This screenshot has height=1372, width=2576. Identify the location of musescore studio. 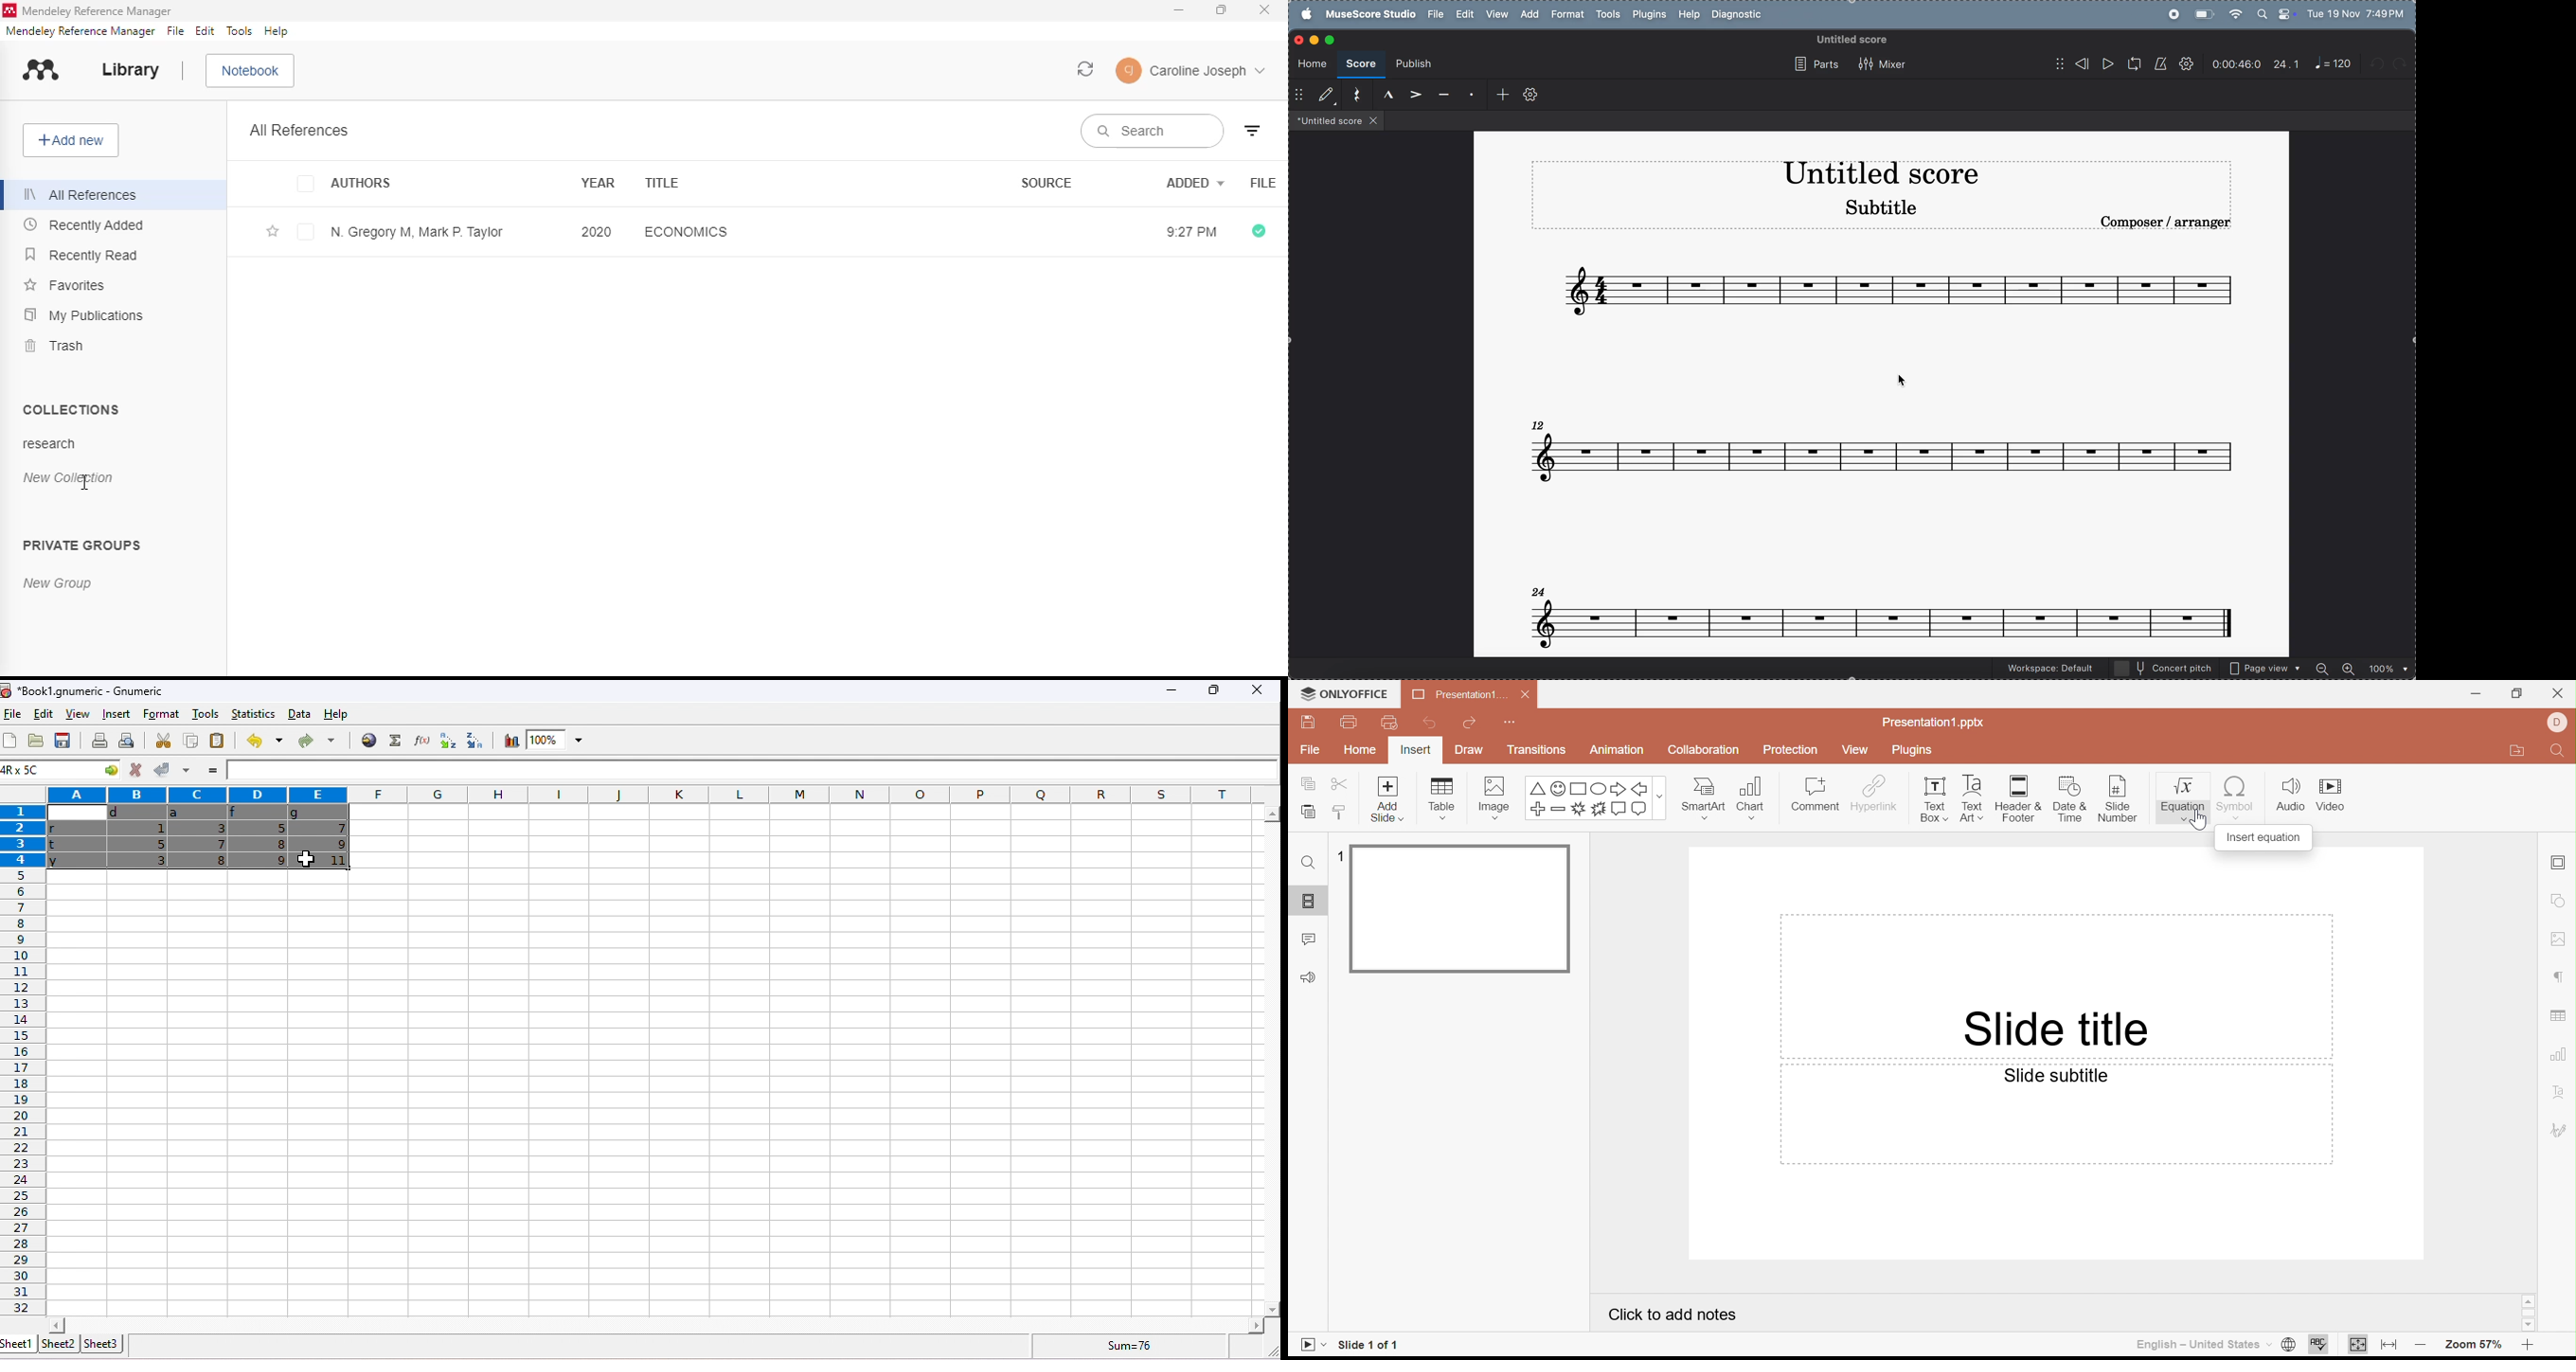
(1368, 15).